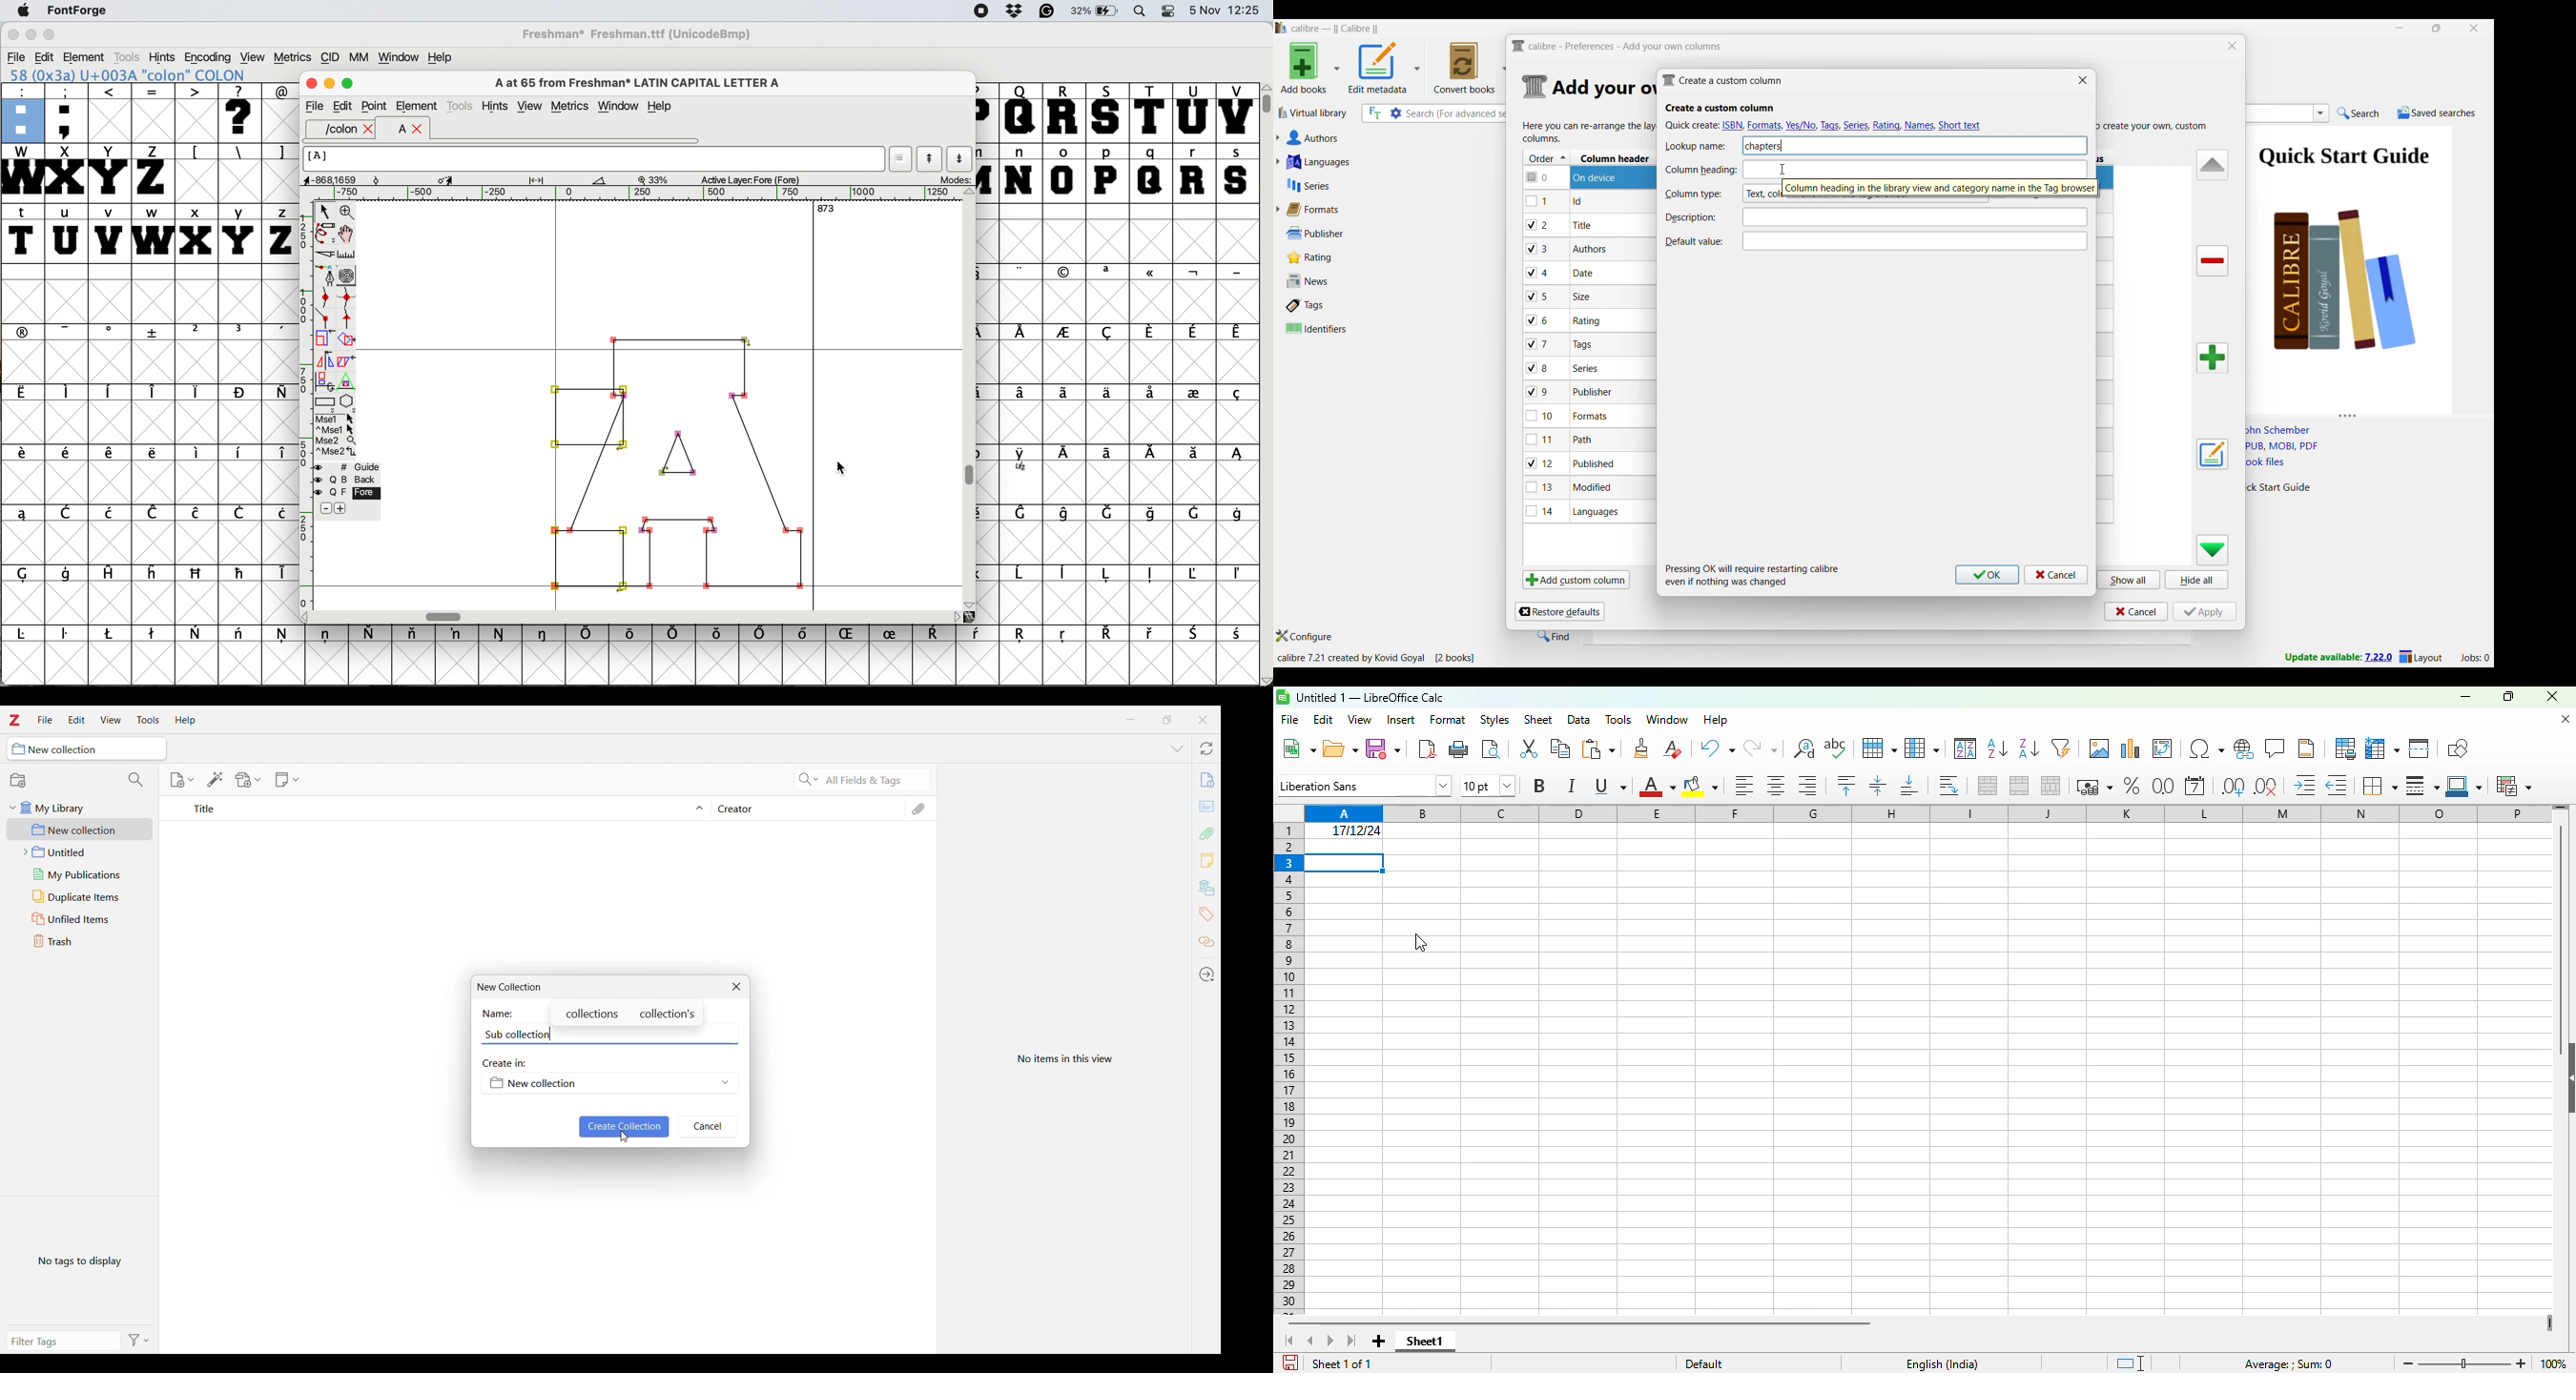 Image resolution: width=2576 pixels, height=1400 pixels. What do you see at coordinates (151, 74) in the screenshot?
I see `179 (0xb3) U+00B3 "uniO0B3" SUPERSCRIPT THREE` at bounding box center [151, 74].